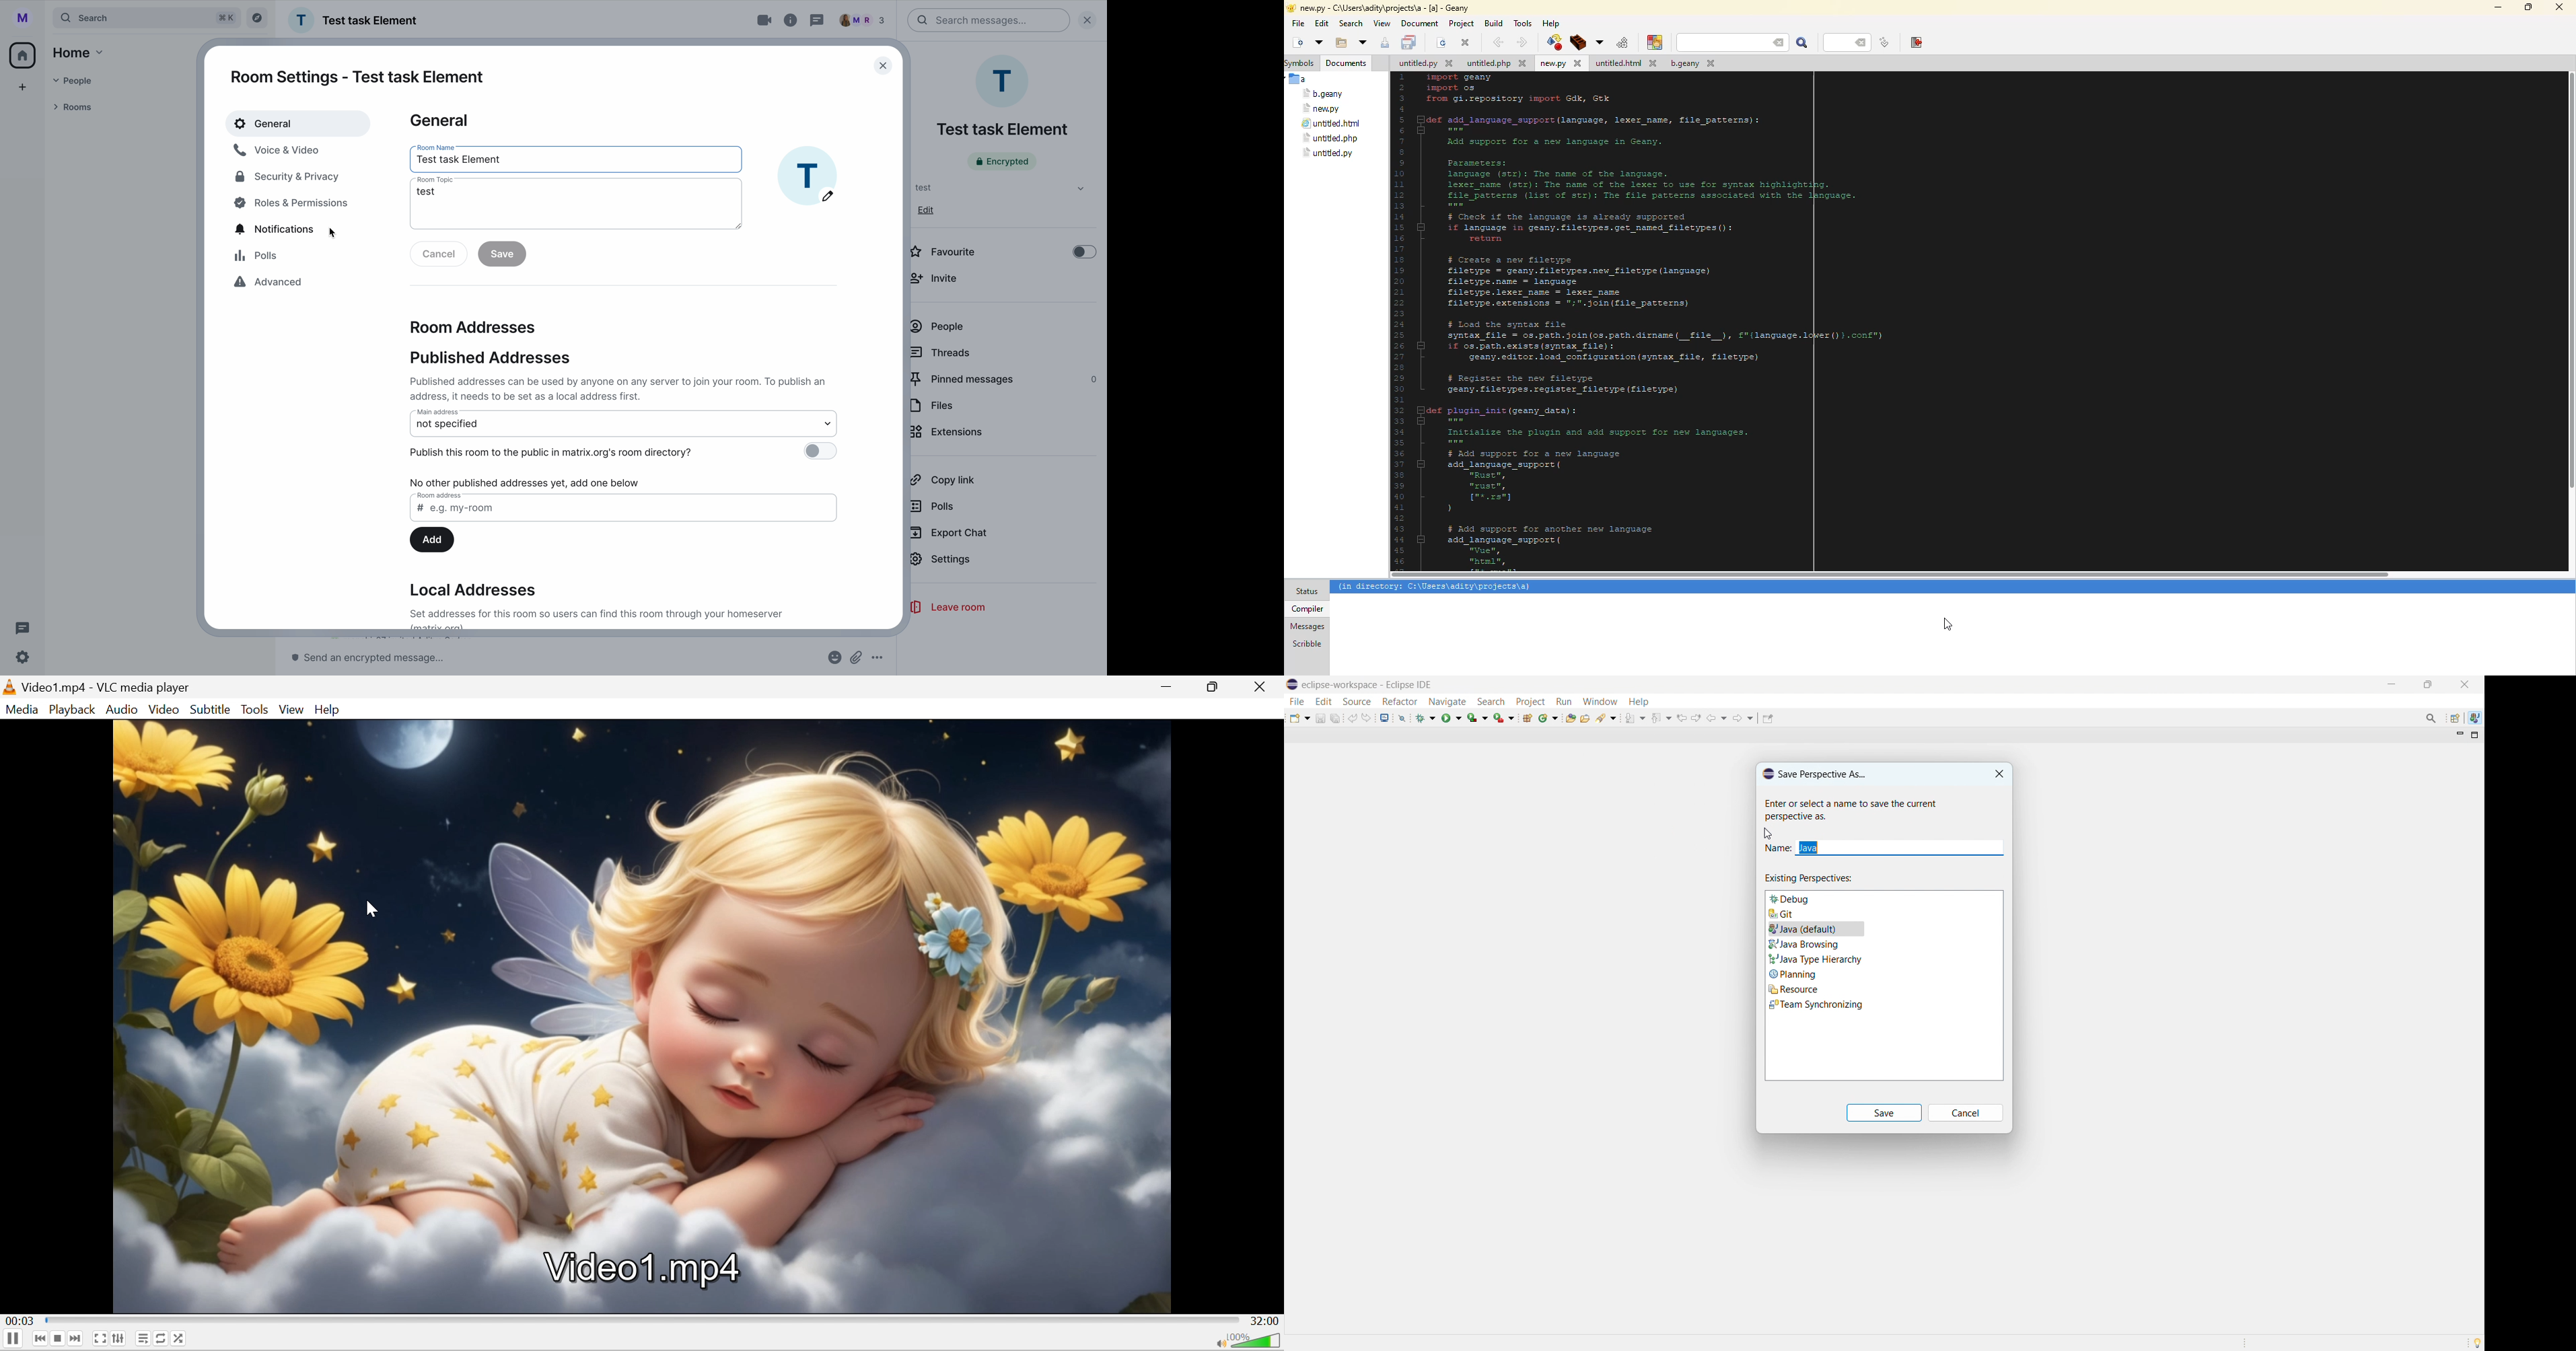  Describe the element at coordinates (124, 710) in the screenshot. I see `Audio` at that location.